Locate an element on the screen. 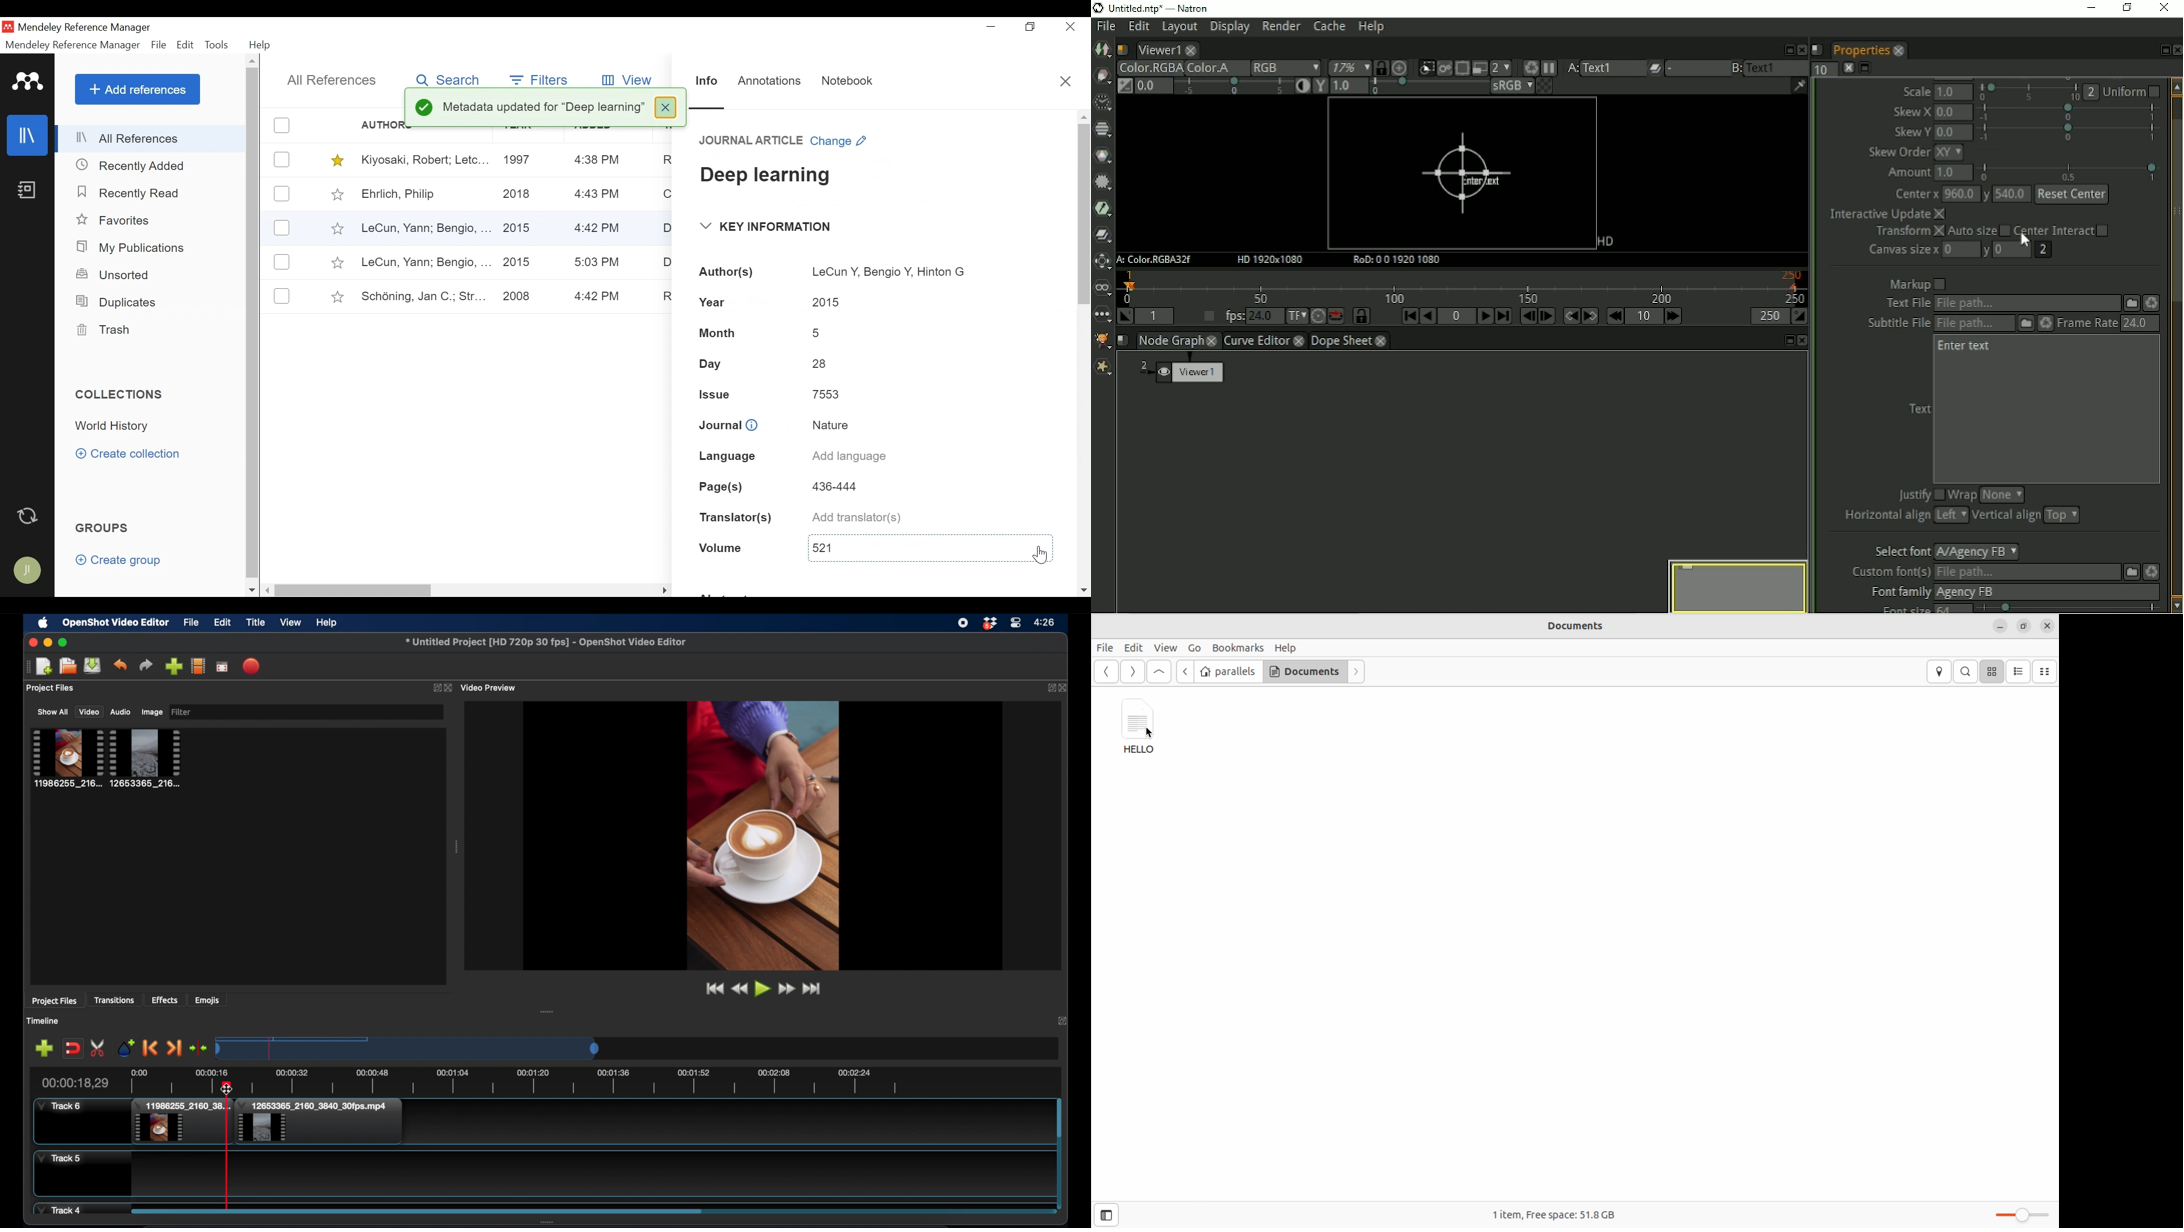  Edit is located at coordinates (186, 45).